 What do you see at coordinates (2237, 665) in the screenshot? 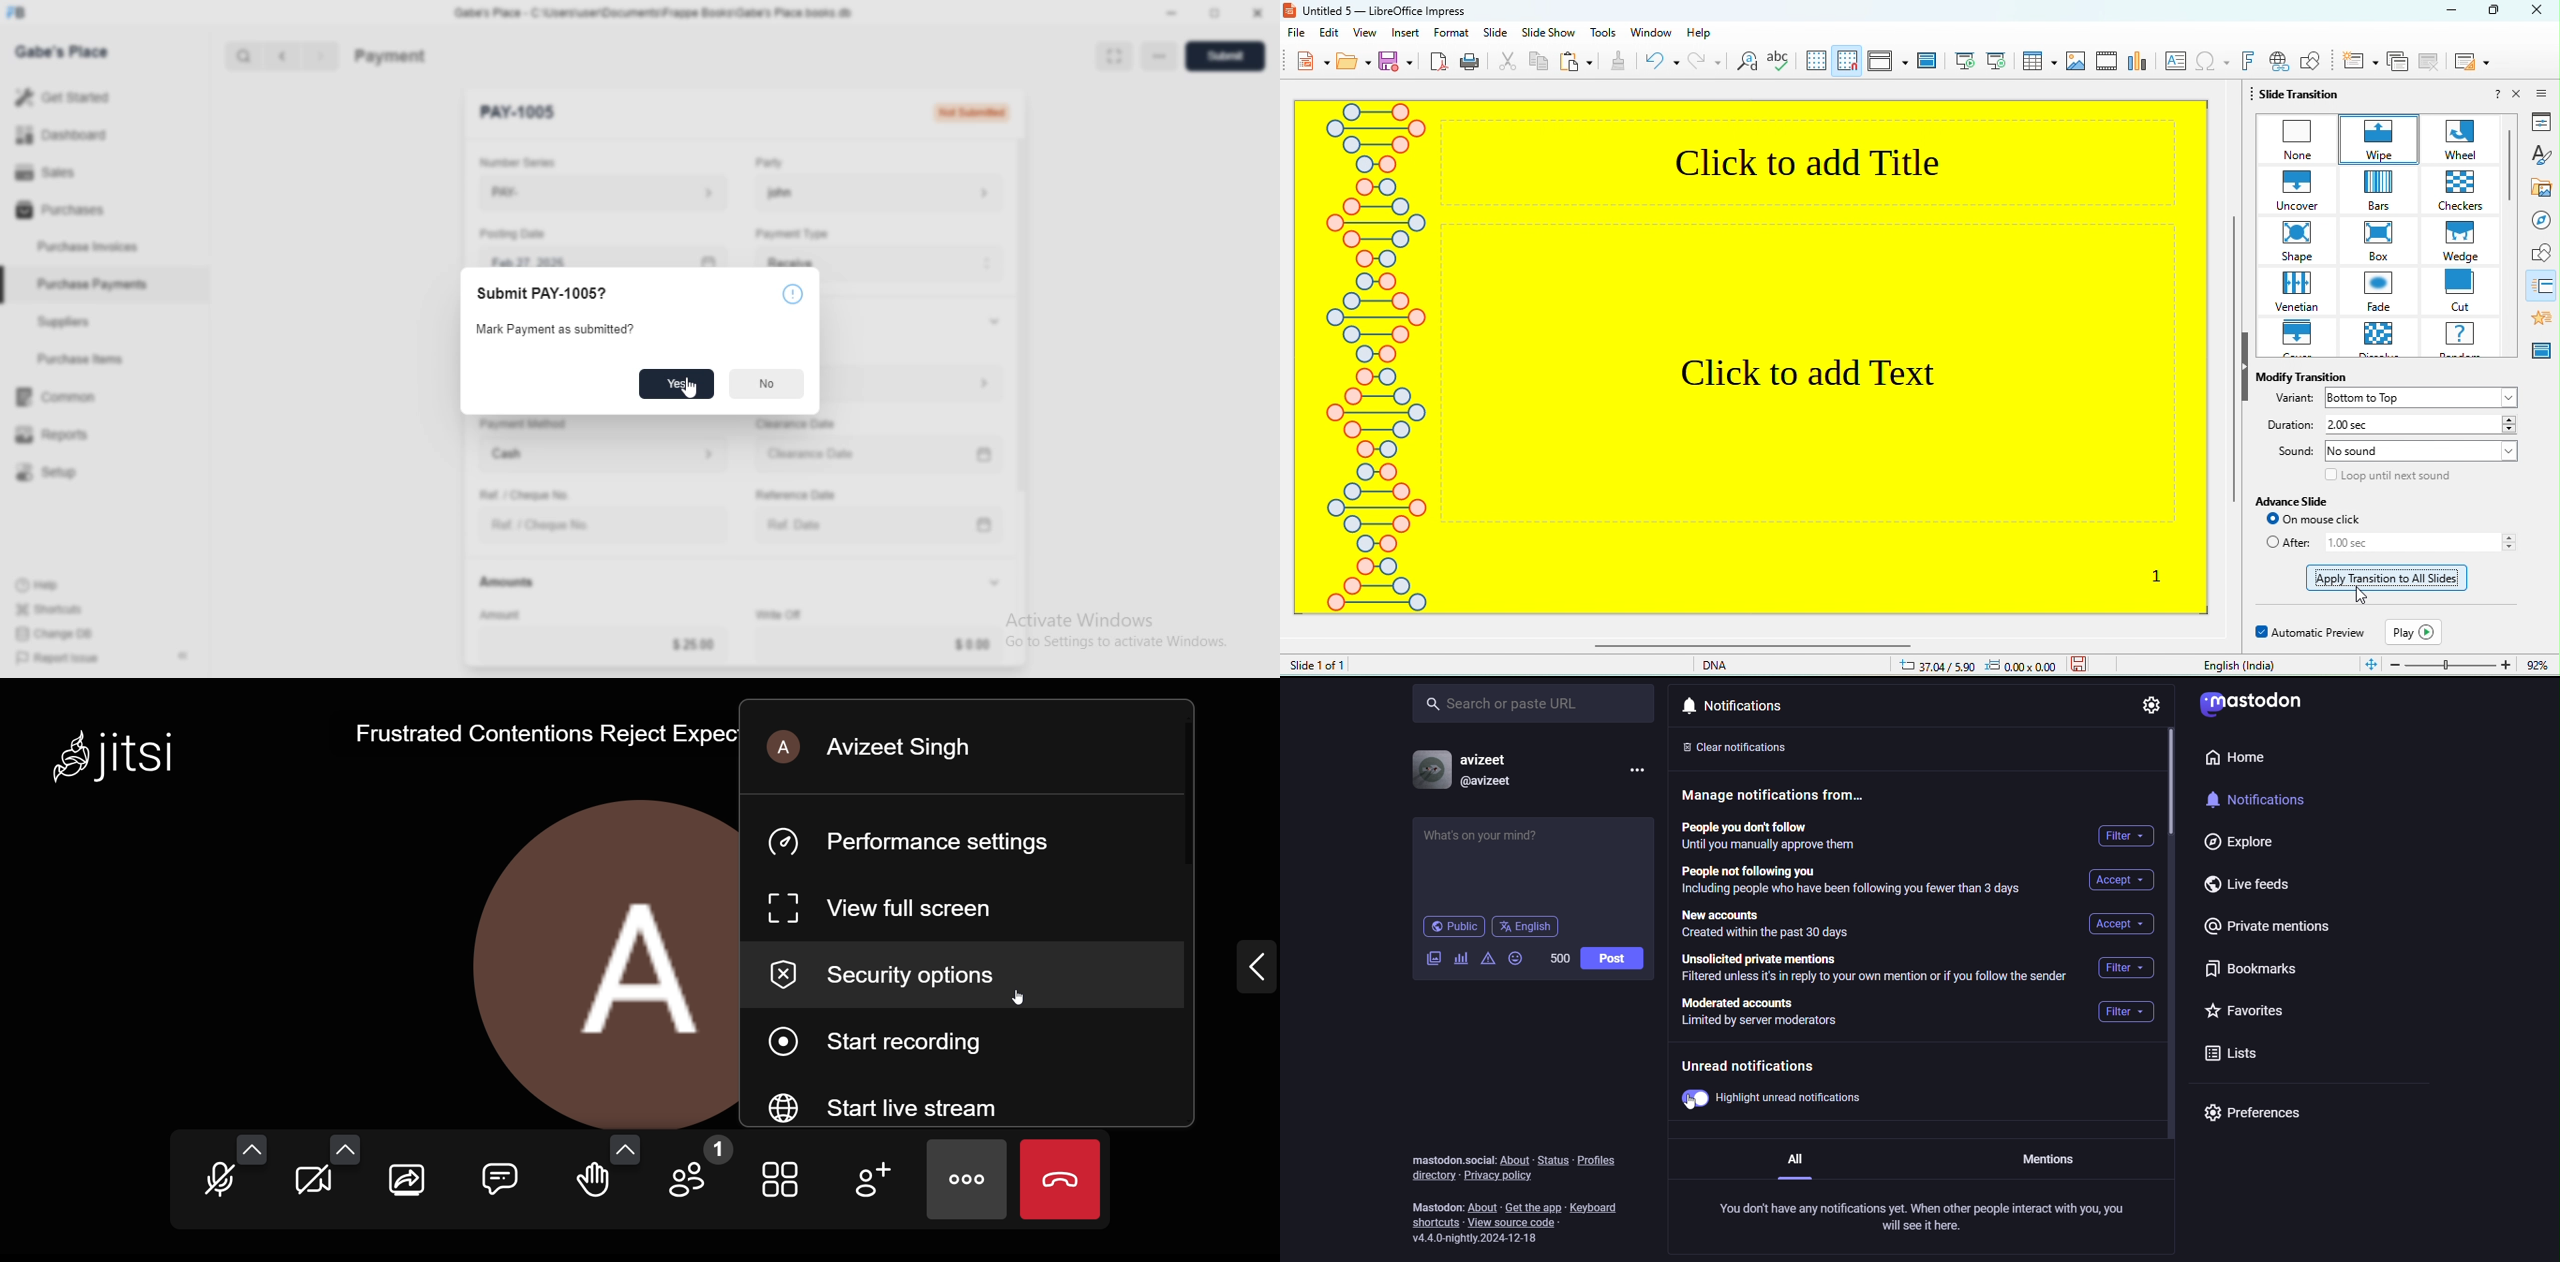
I see `text language` at bounding box center [2237, 665].